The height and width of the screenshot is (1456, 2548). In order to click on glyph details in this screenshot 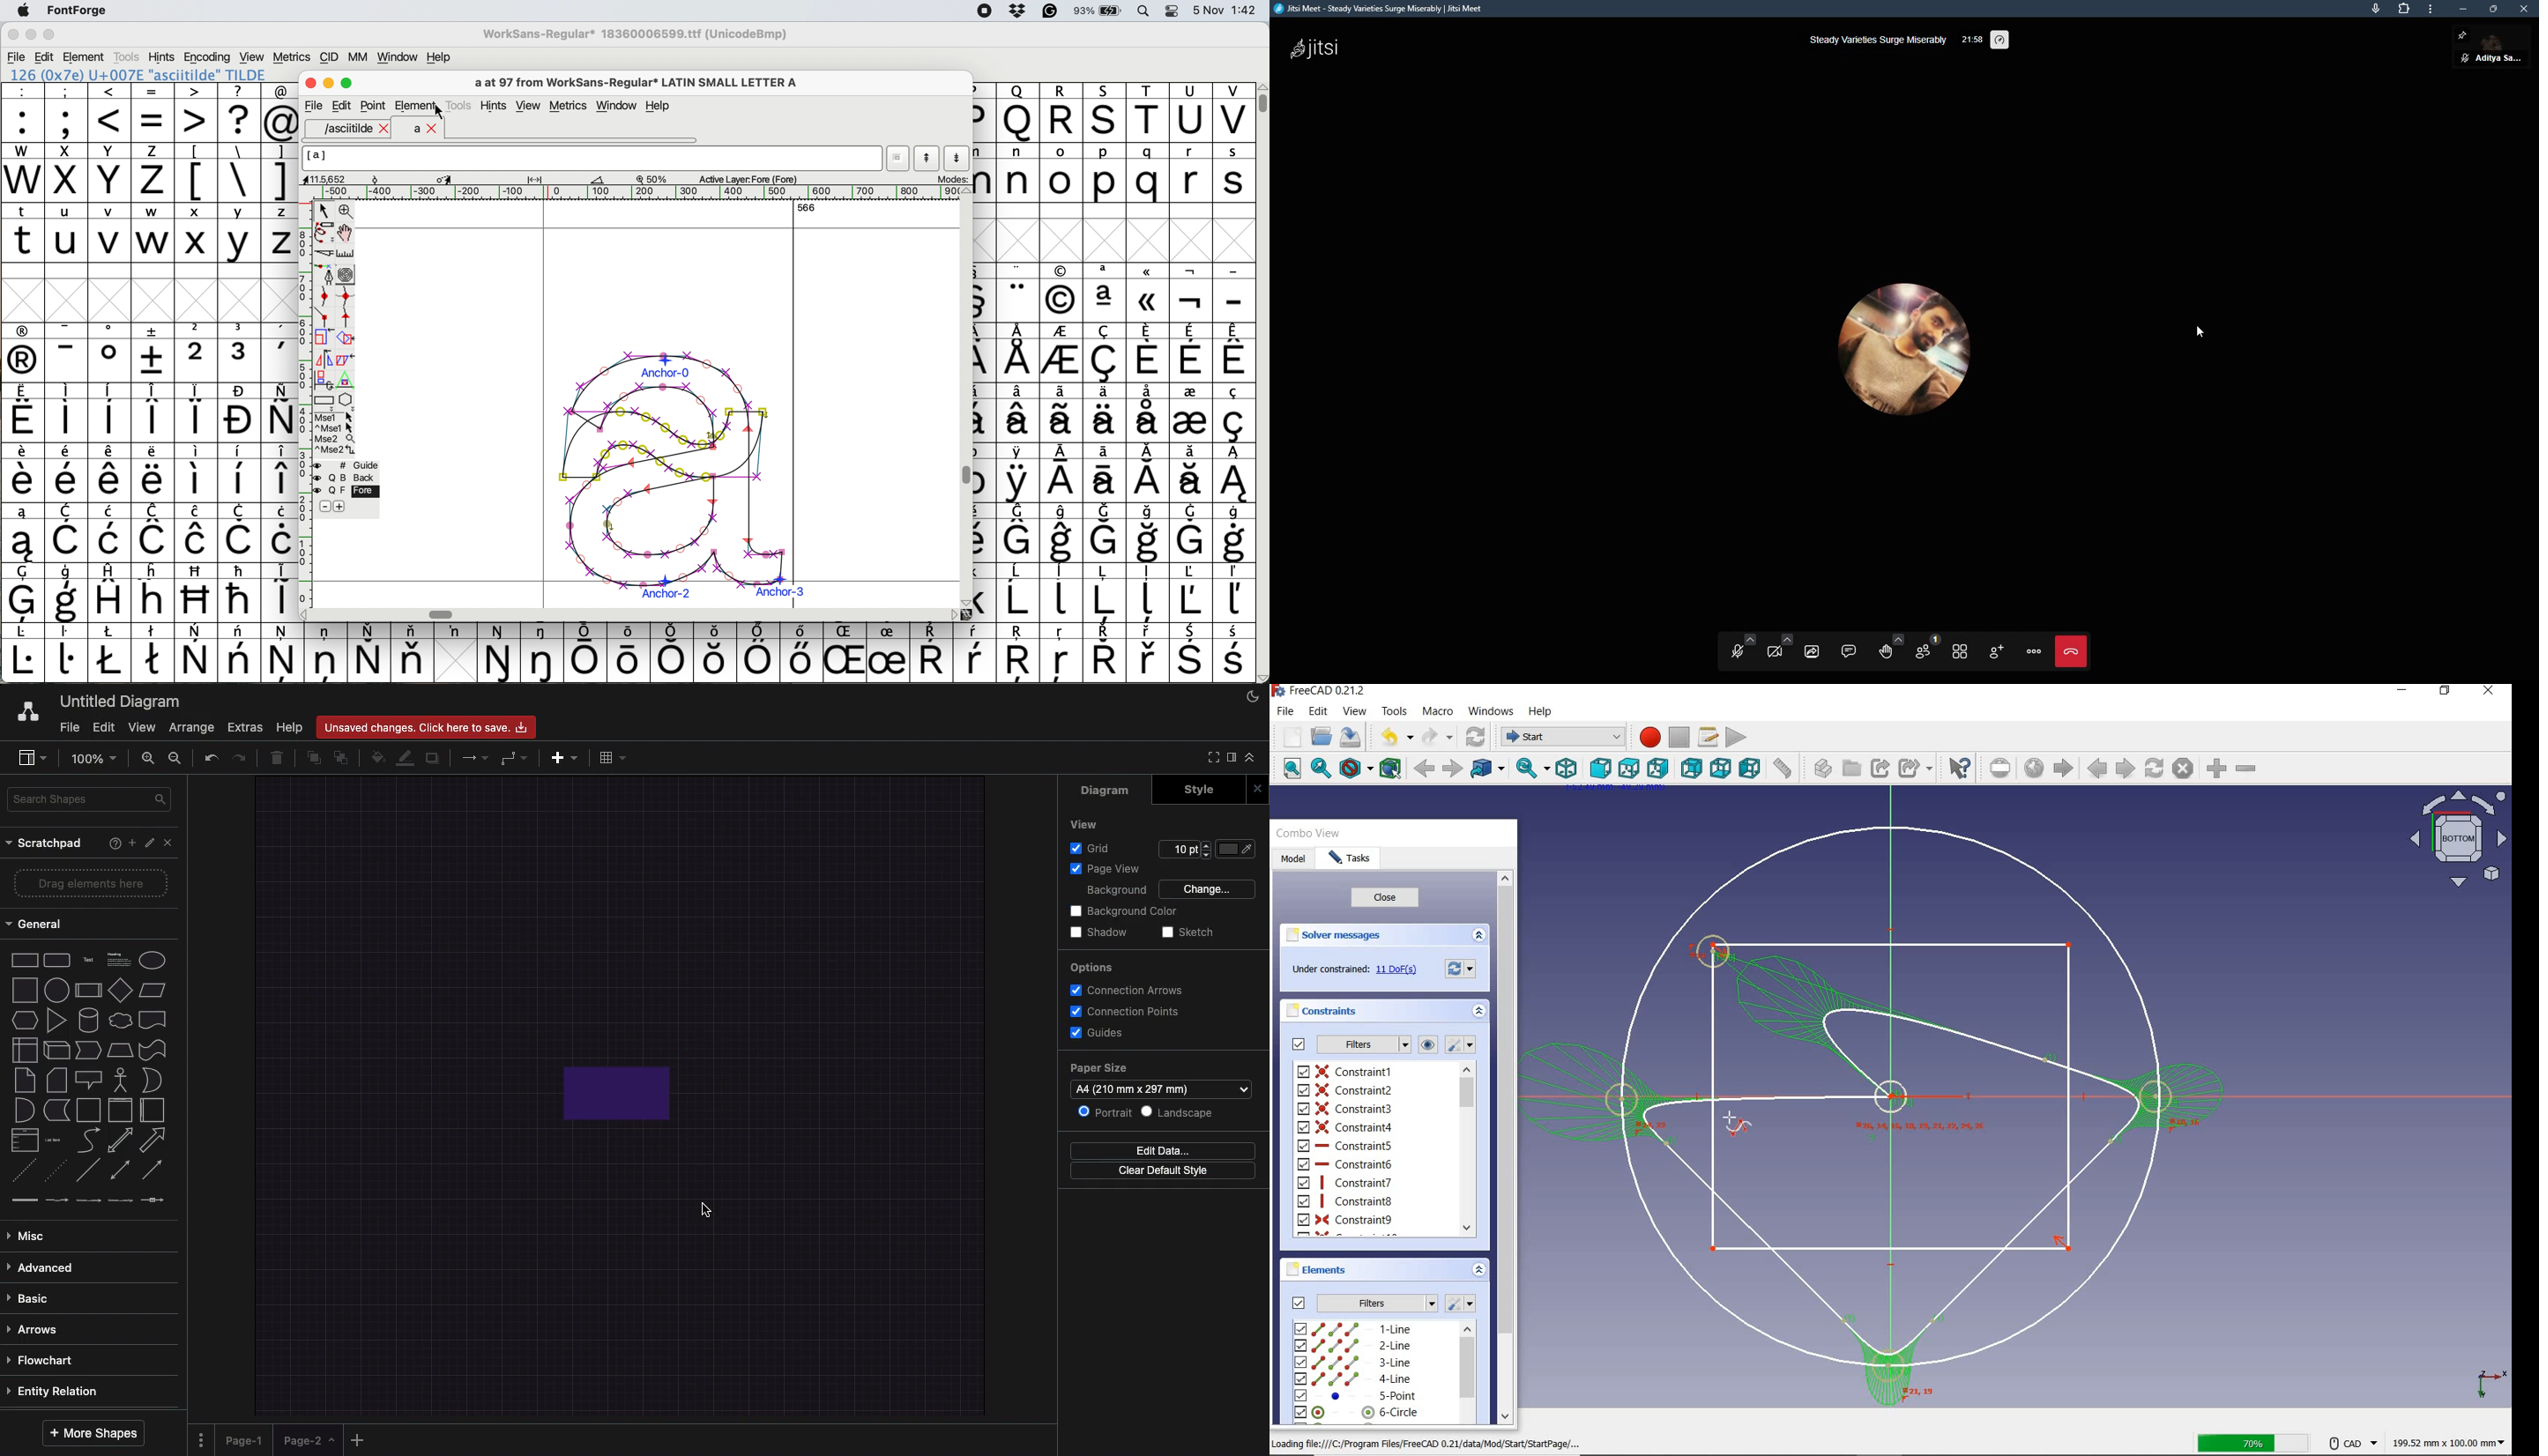, I will do `click(460, 178)`.